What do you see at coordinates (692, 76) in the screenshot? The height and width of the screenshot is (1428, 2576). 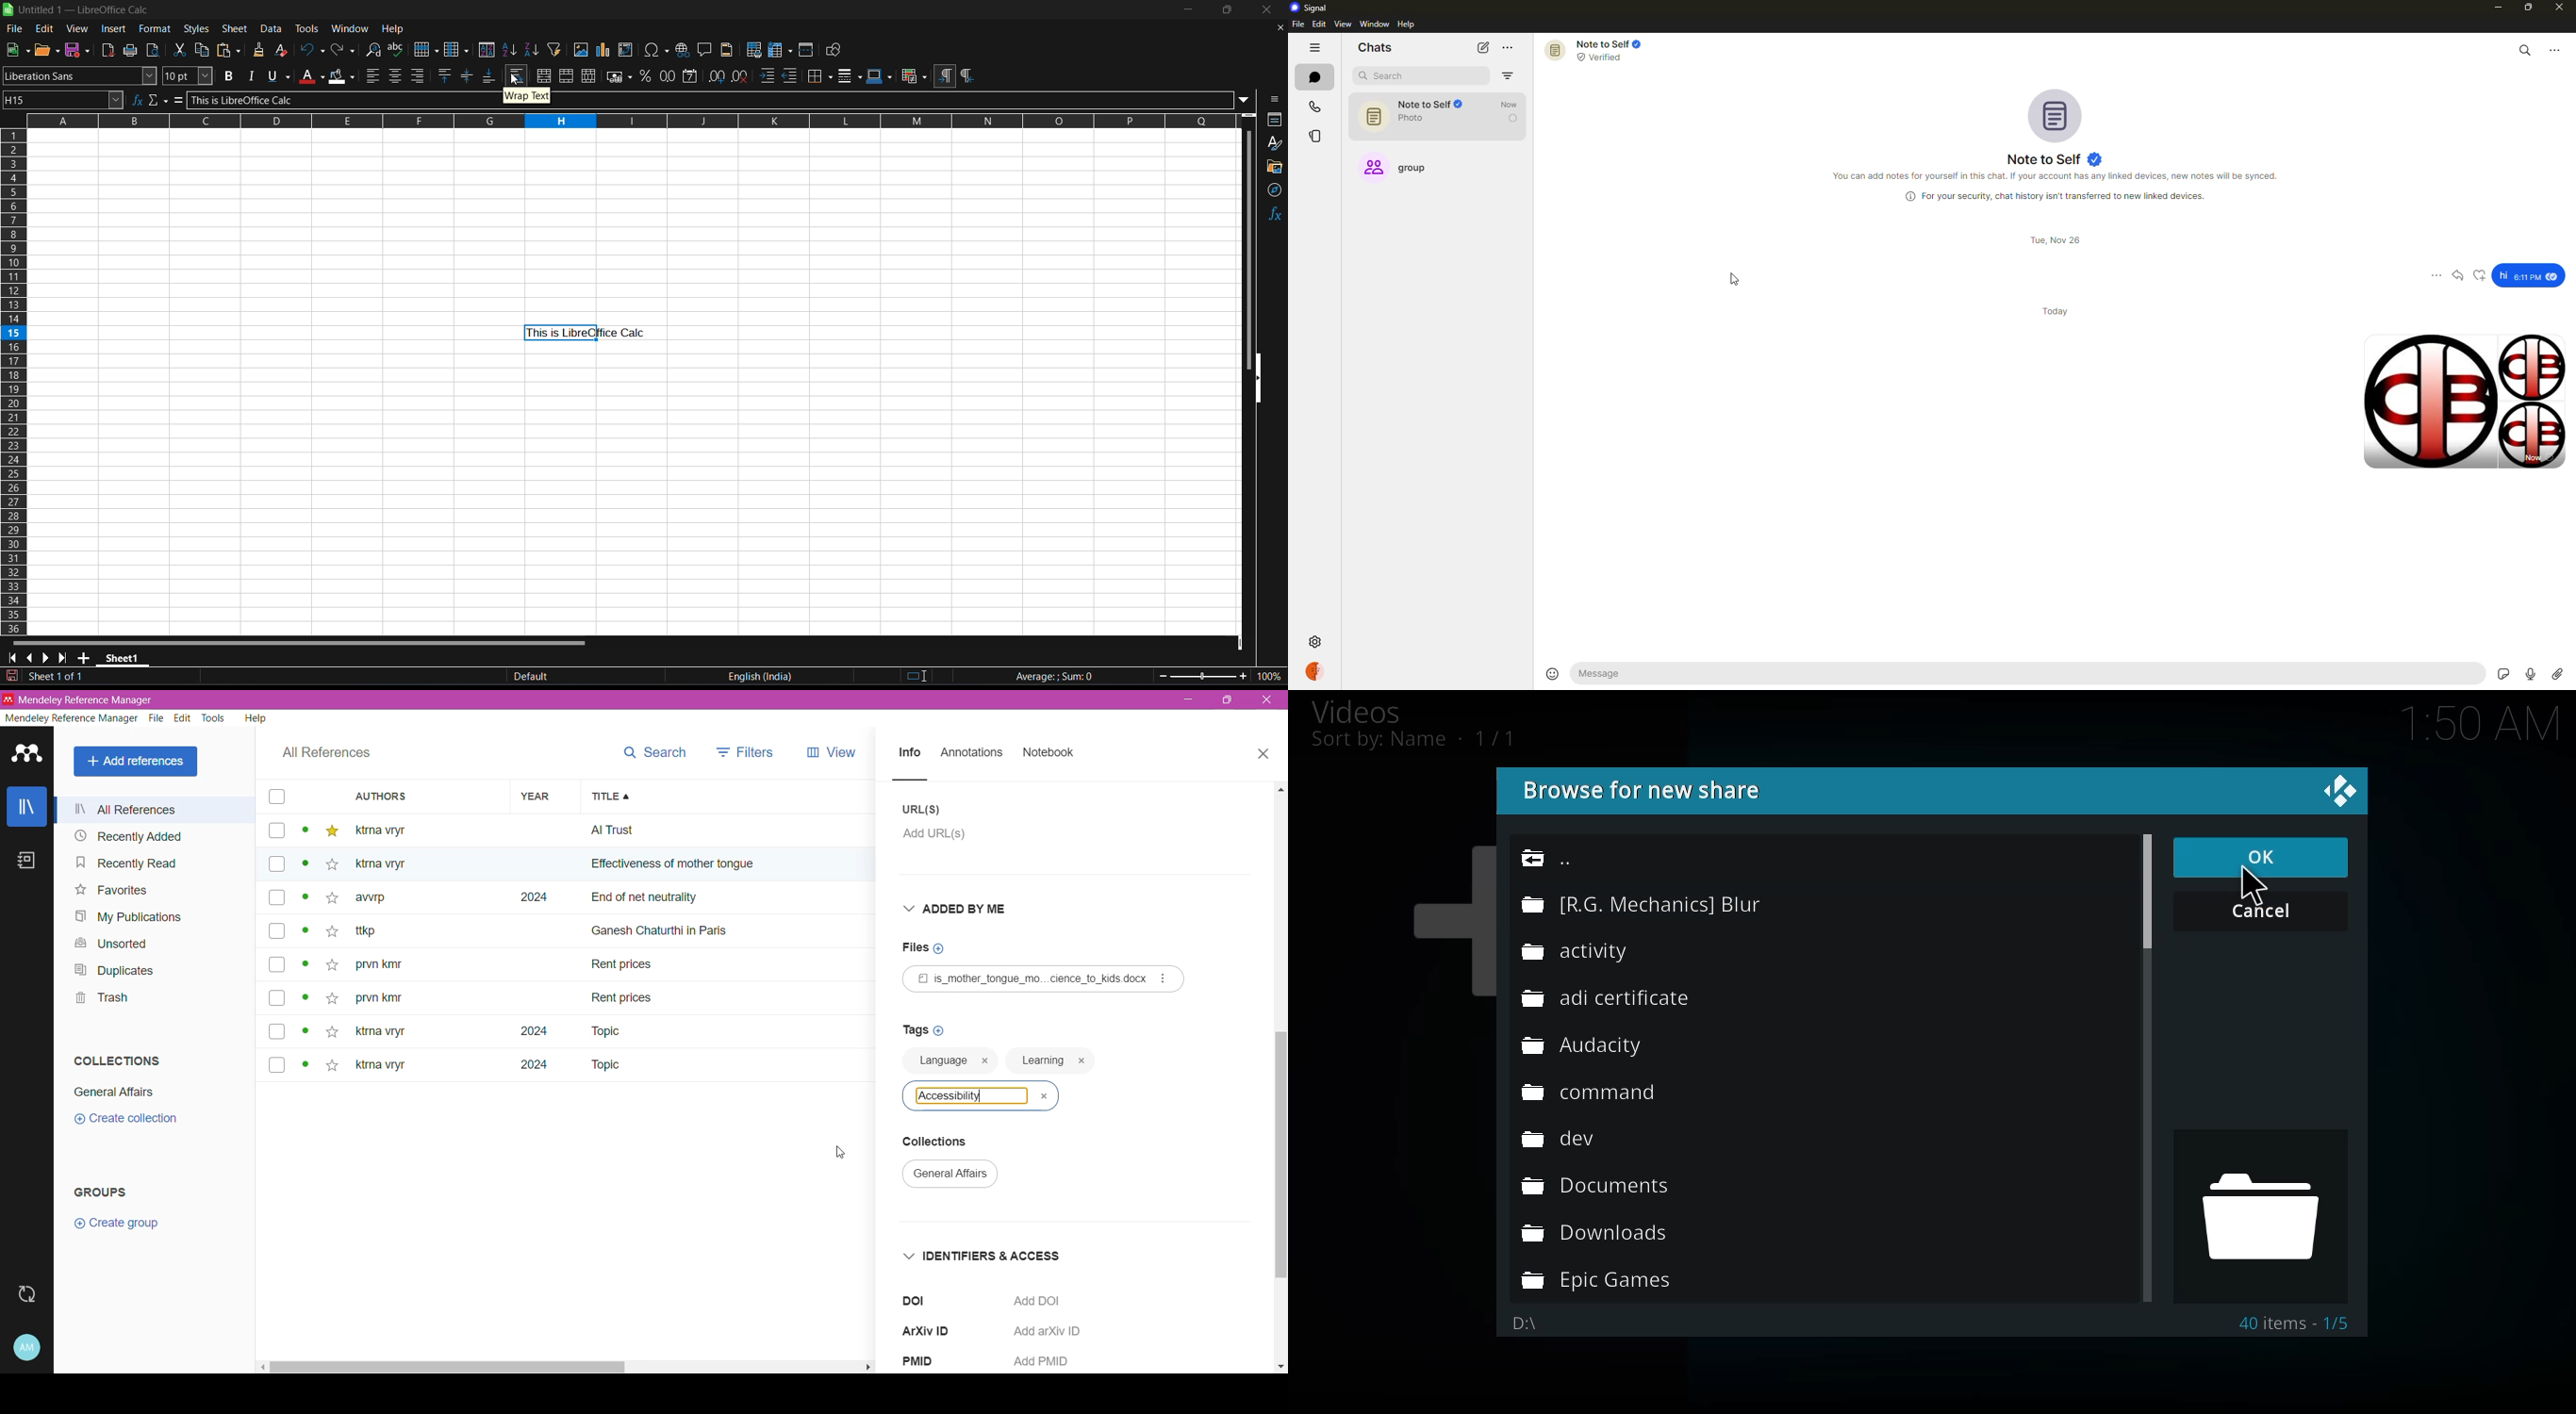 I see `format as date` at bounding box center [692, 76].